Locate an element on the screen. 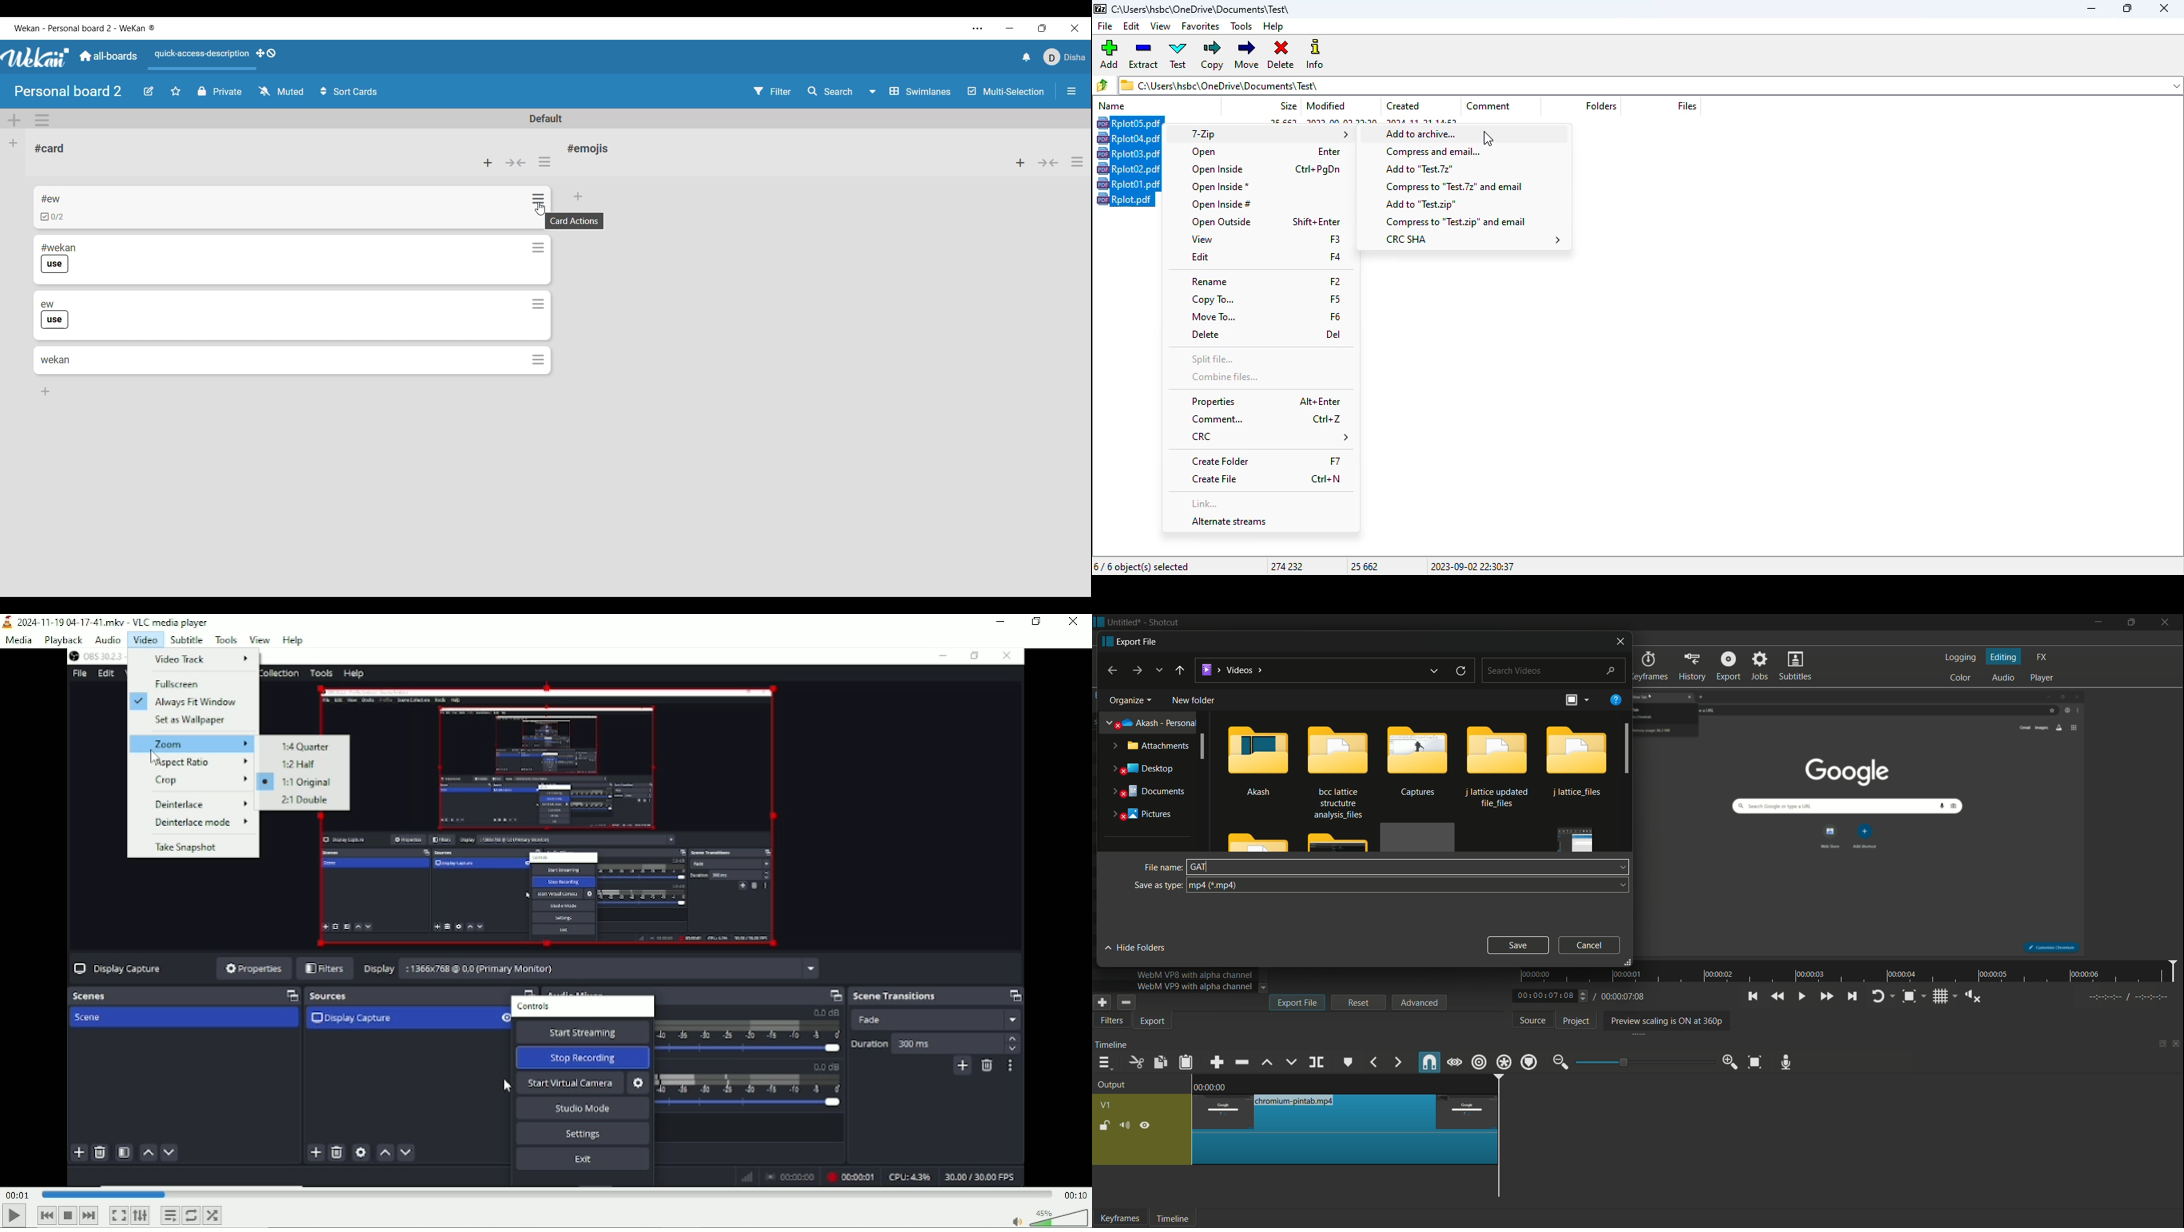 Image resolution: width=2184 pixels, height=1232 pixels. create or edit marker is located at coordinates (1348, 1063).